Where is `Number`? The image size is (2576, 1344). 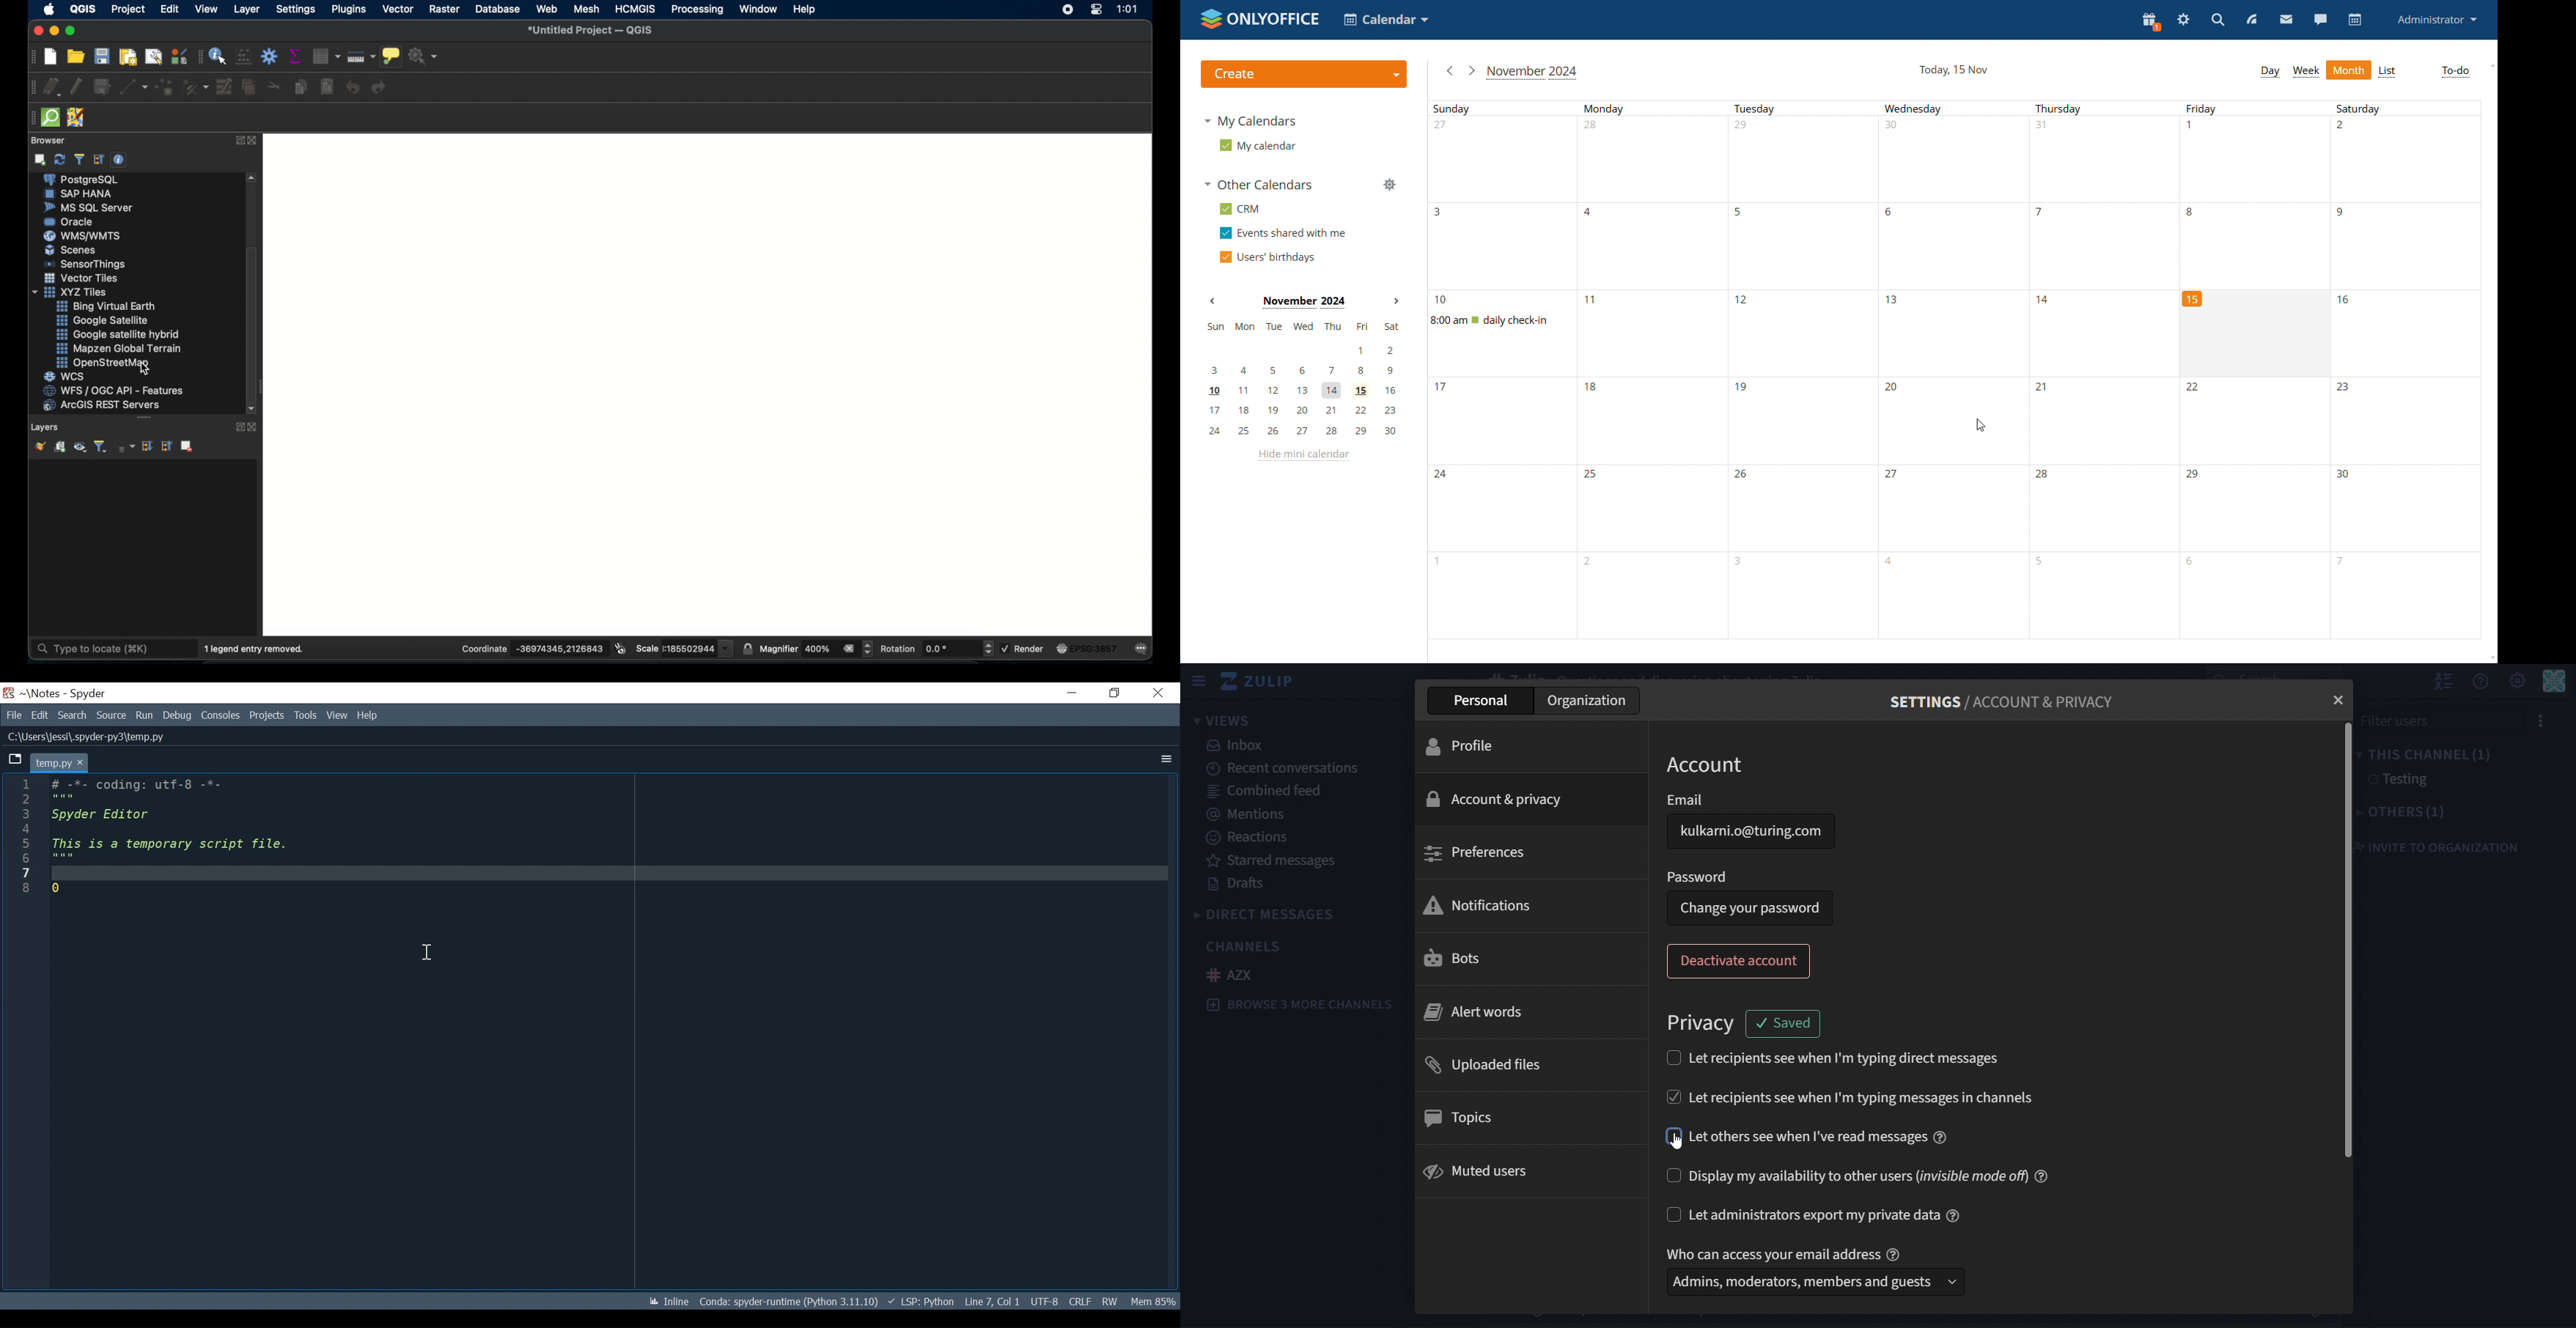
Number is located at coordinates (2194, 390).